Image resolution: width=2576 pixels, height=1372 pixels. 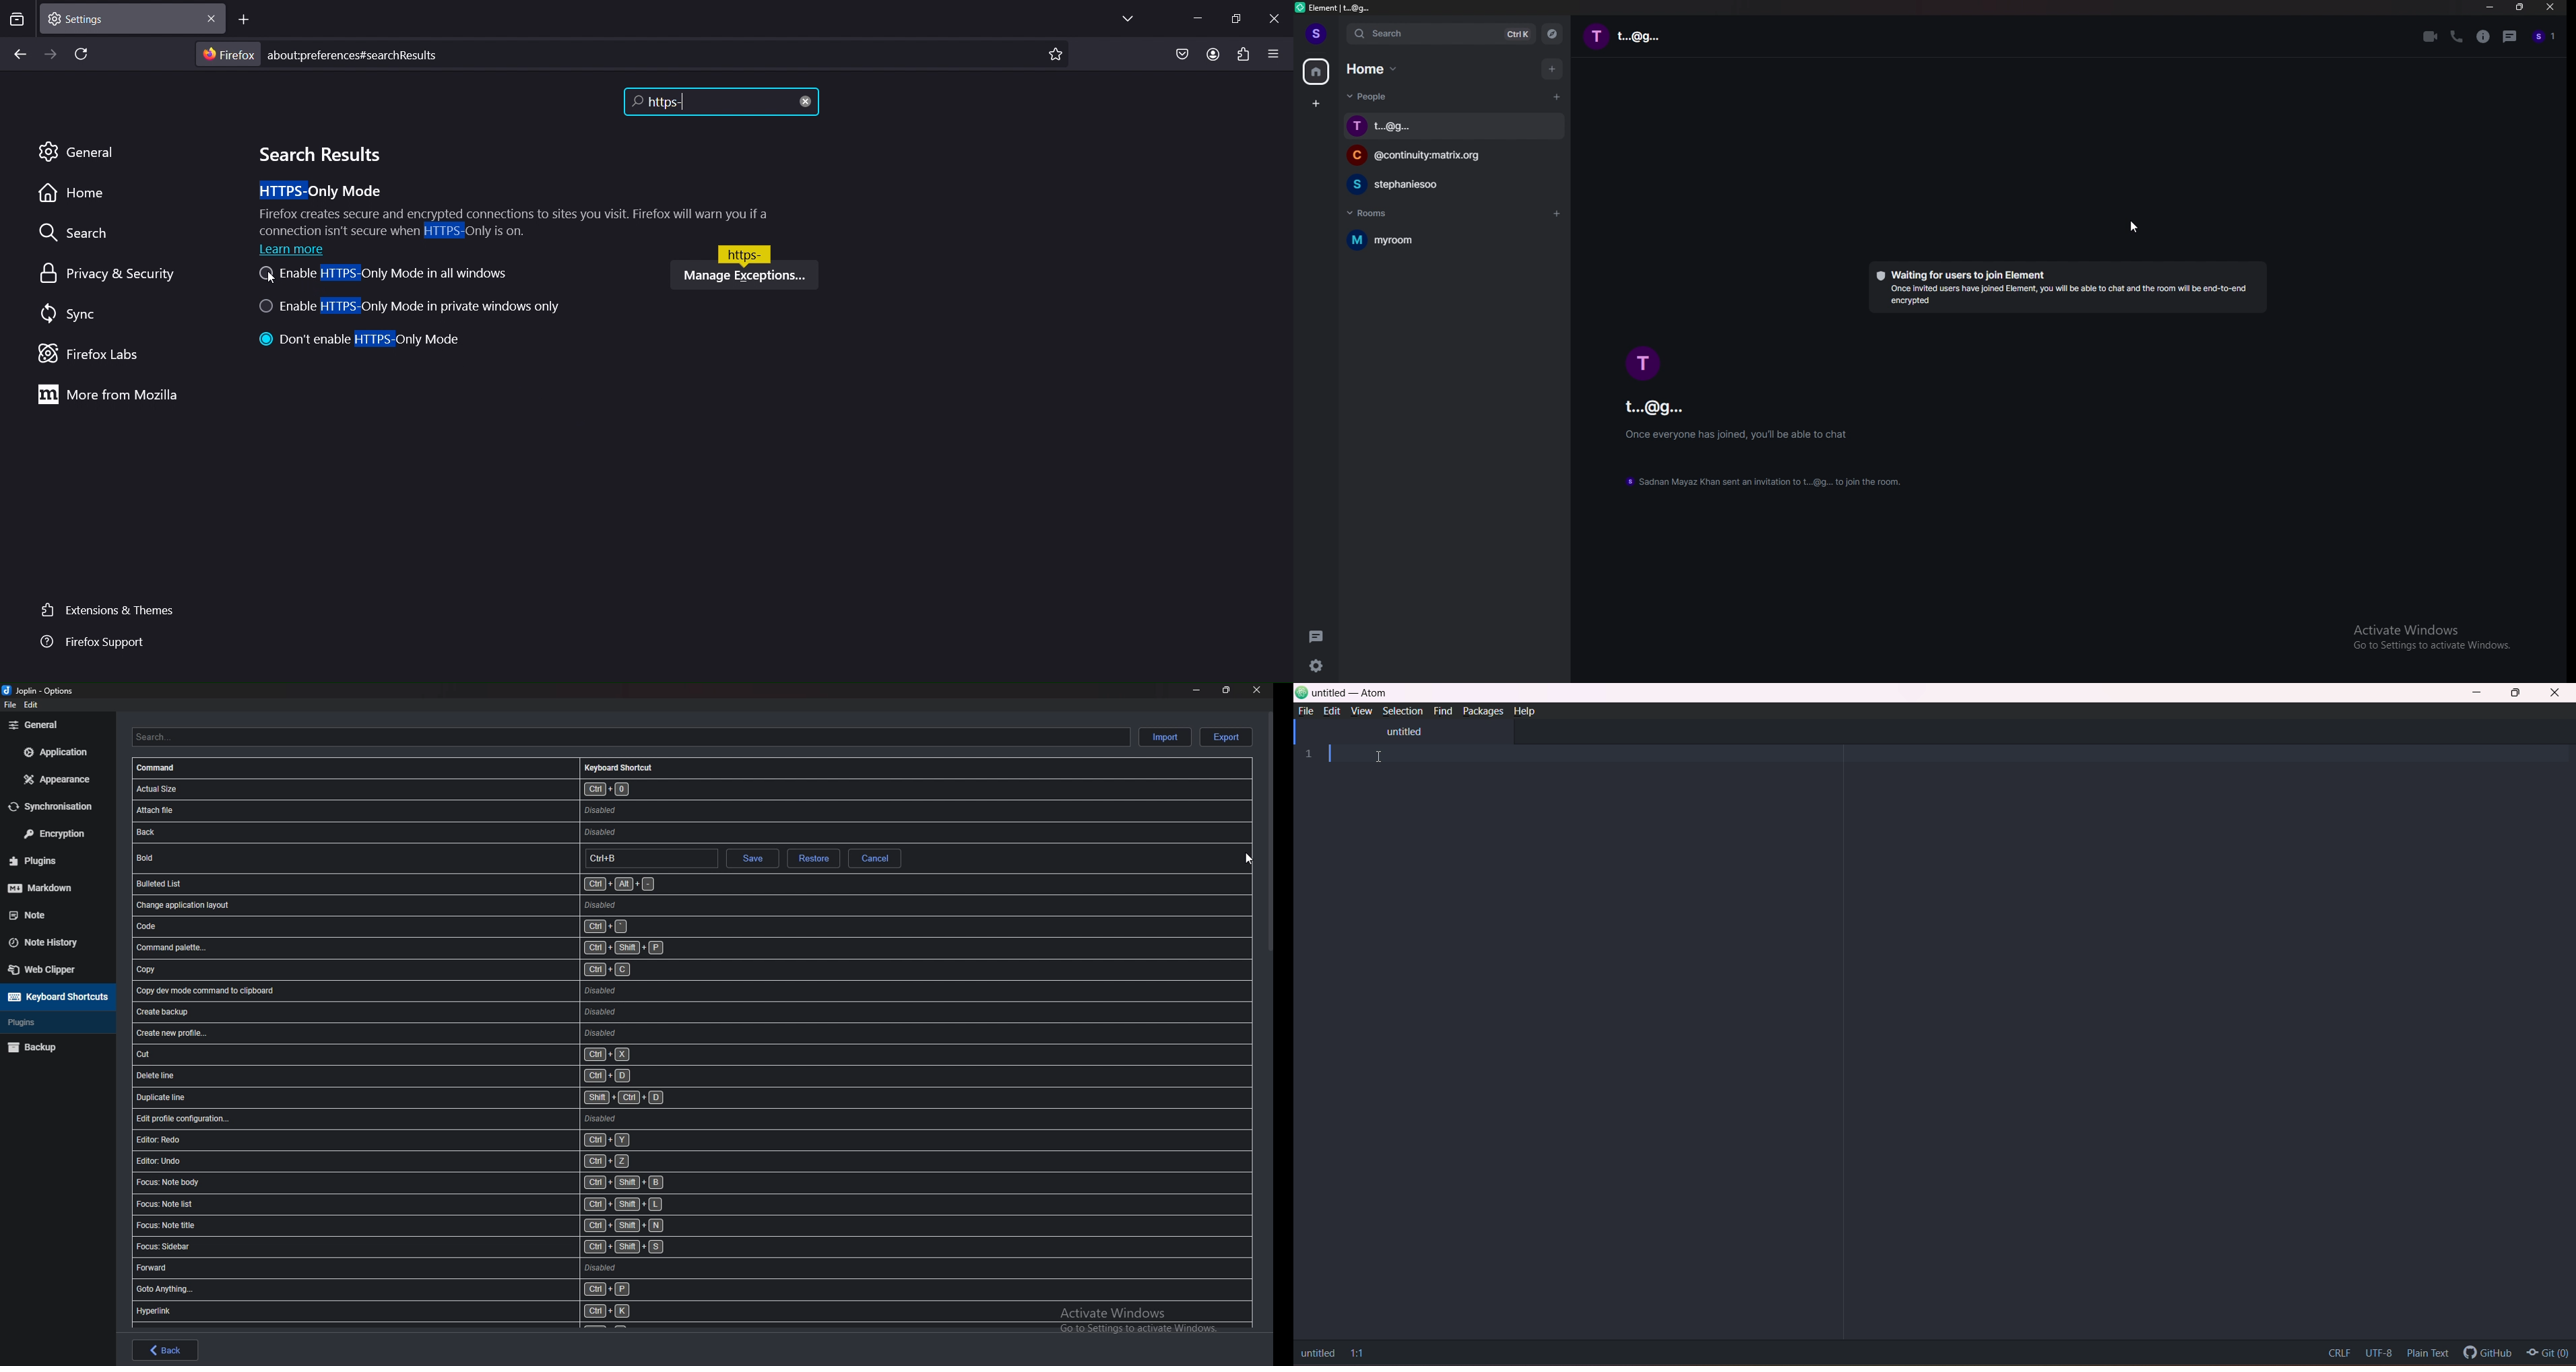 I want to click on Command, so click(x=162, y=767).